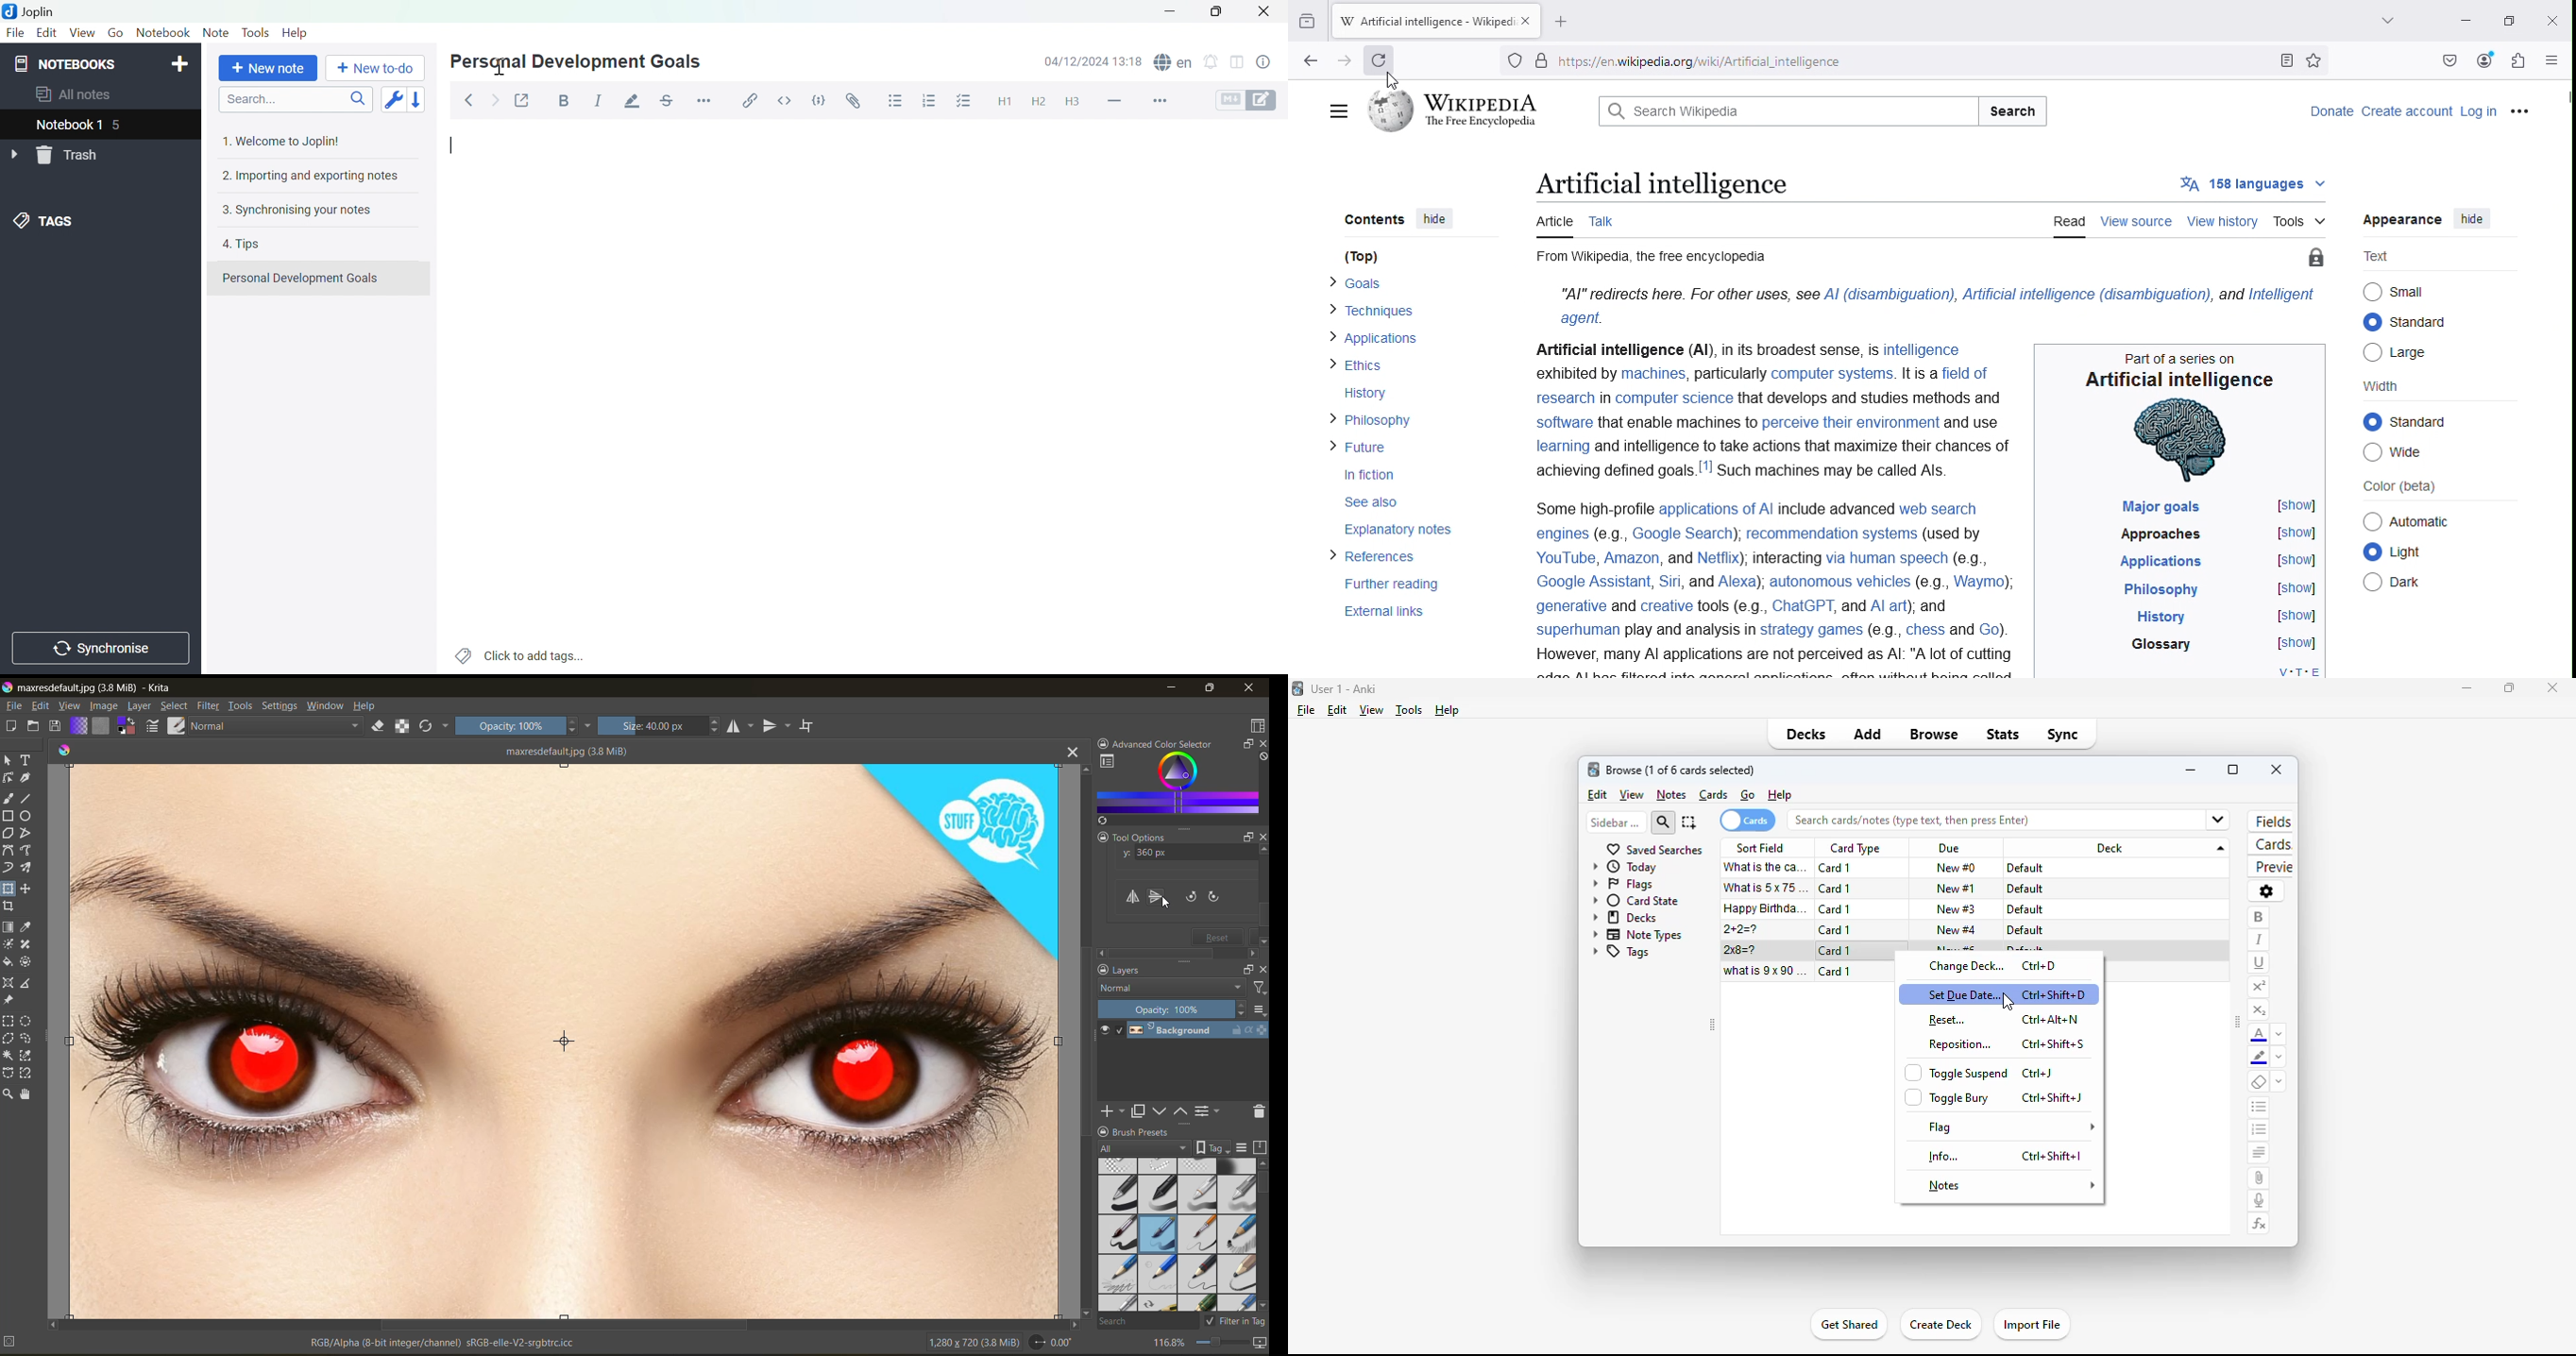 This screenshot has height=1372, width=2576. Describe the element at coordinates (2259, 1059) in the screenshot. I see `text highlighting color` at that location.